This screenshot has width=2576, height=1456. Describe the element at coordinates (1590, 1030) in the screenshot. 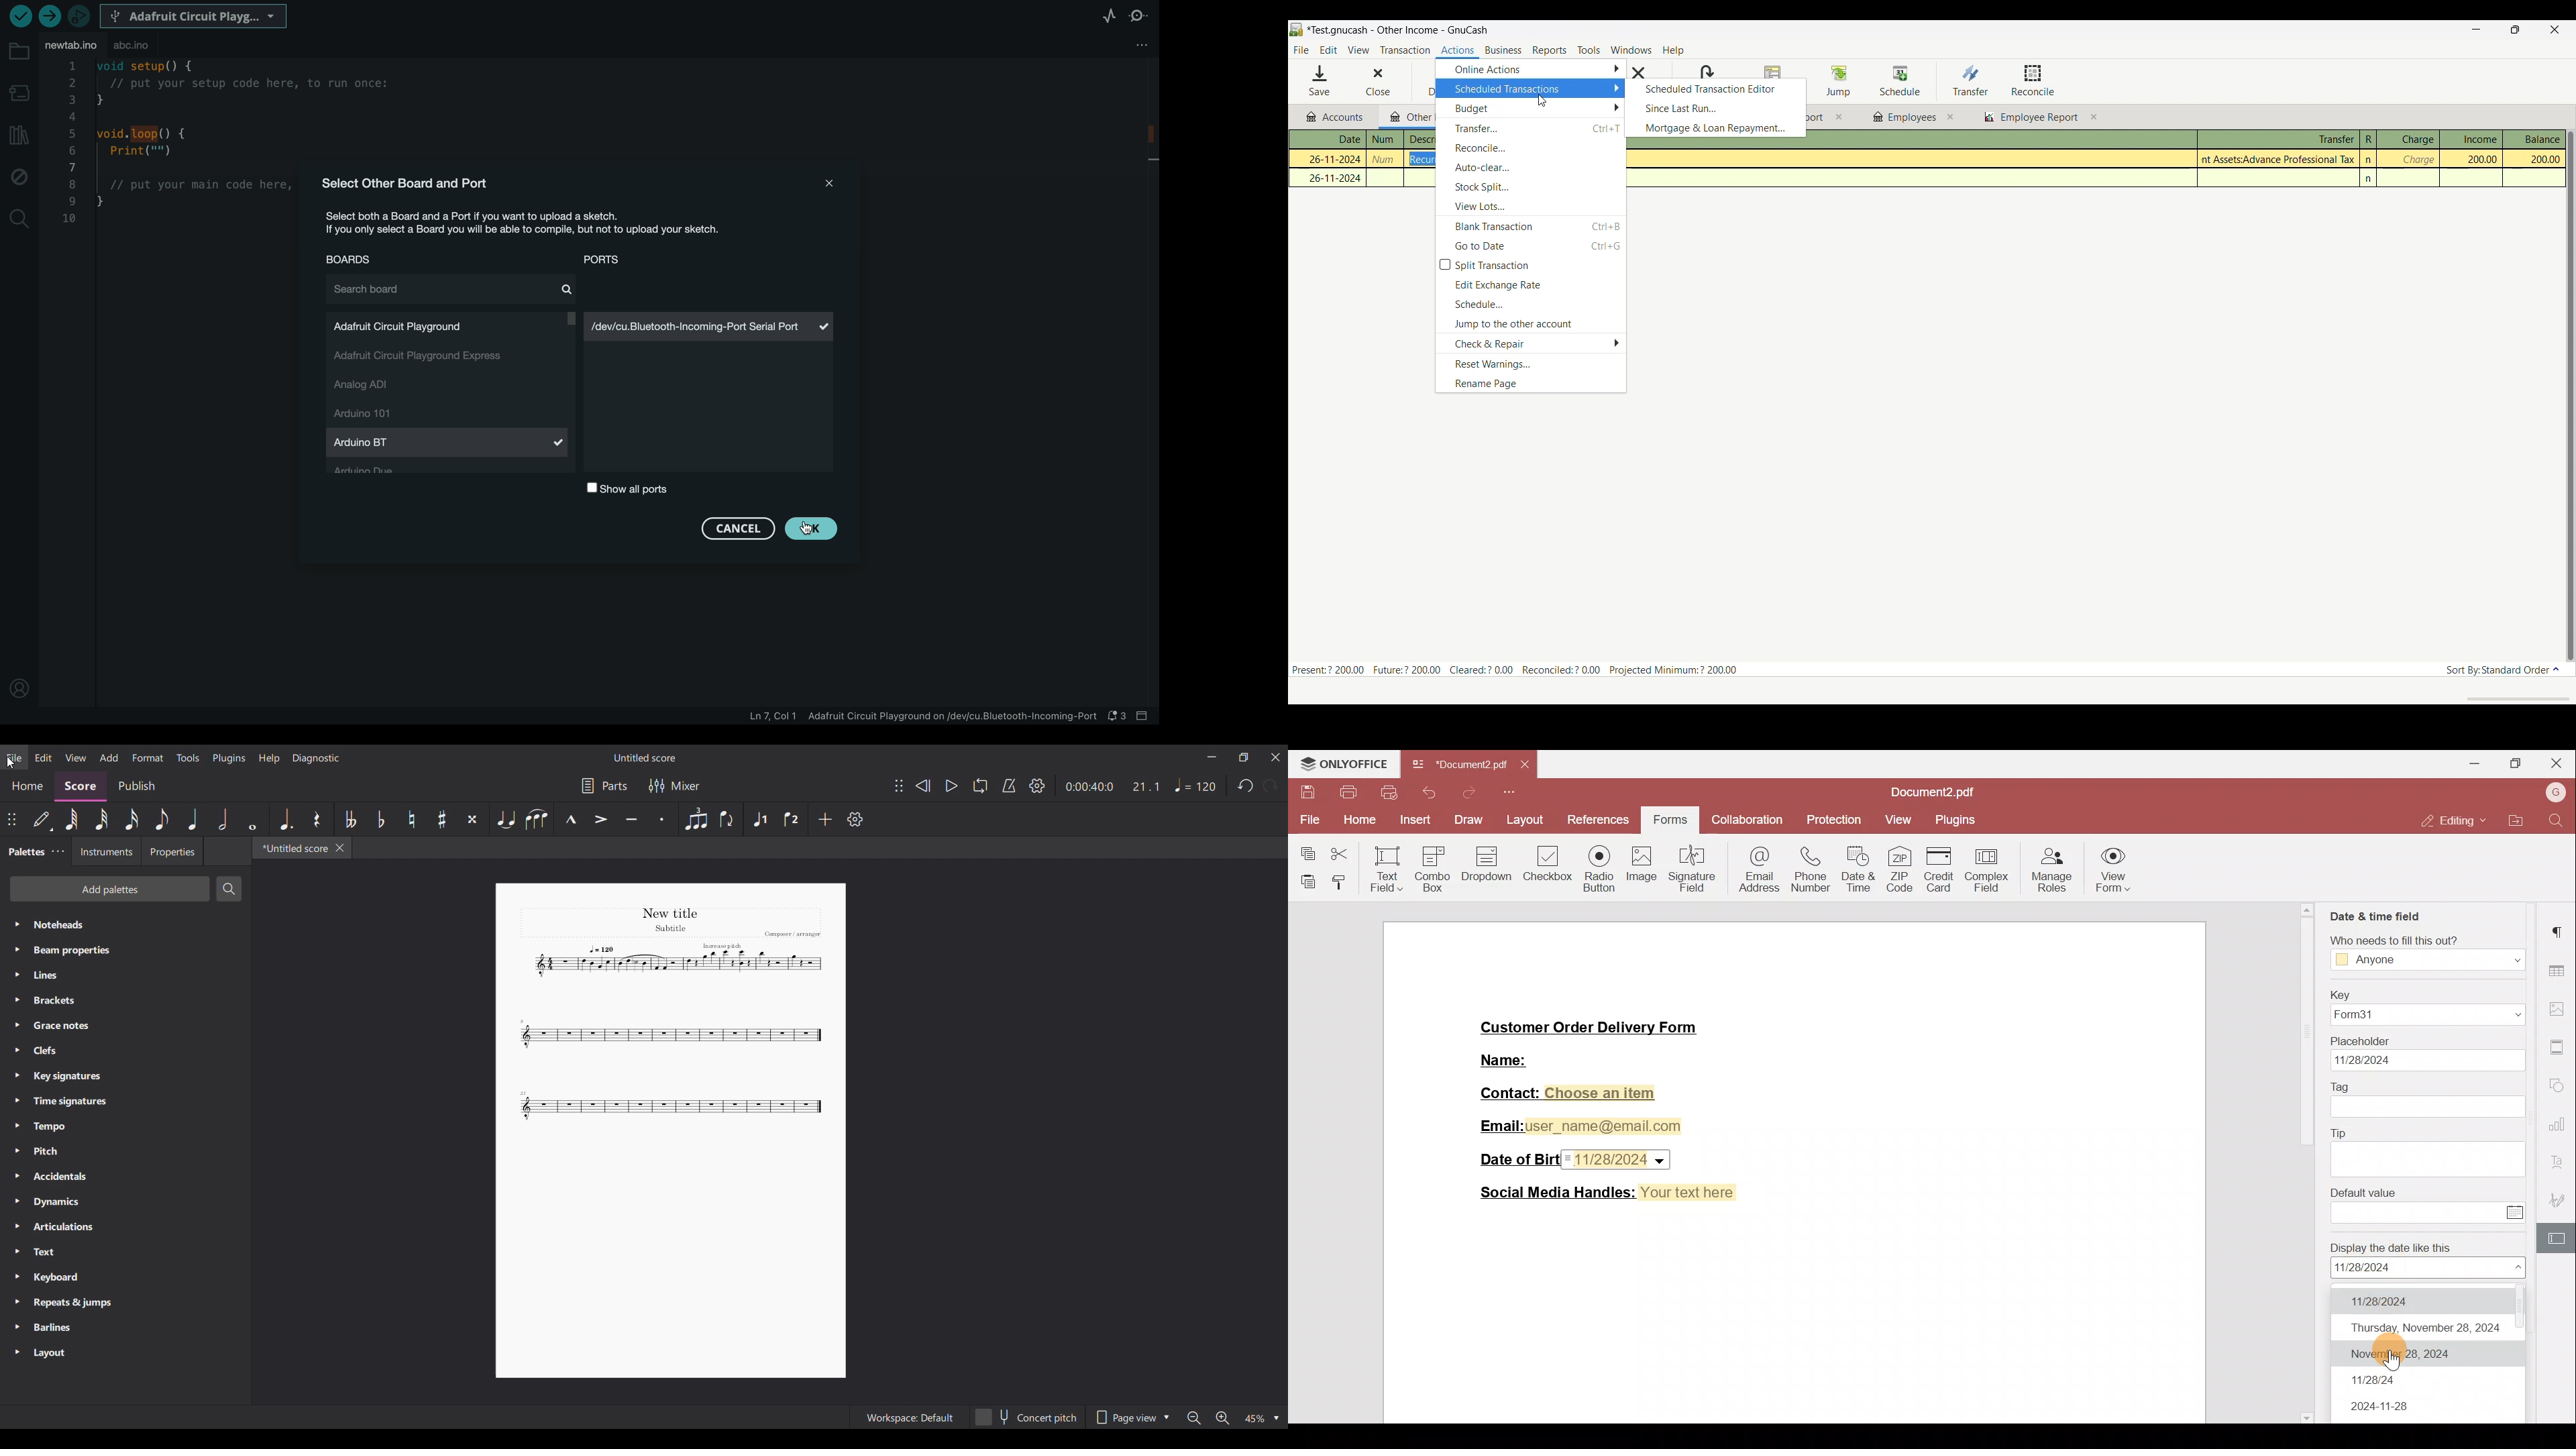

I see `Customer Order Delivery Form|` at that location.